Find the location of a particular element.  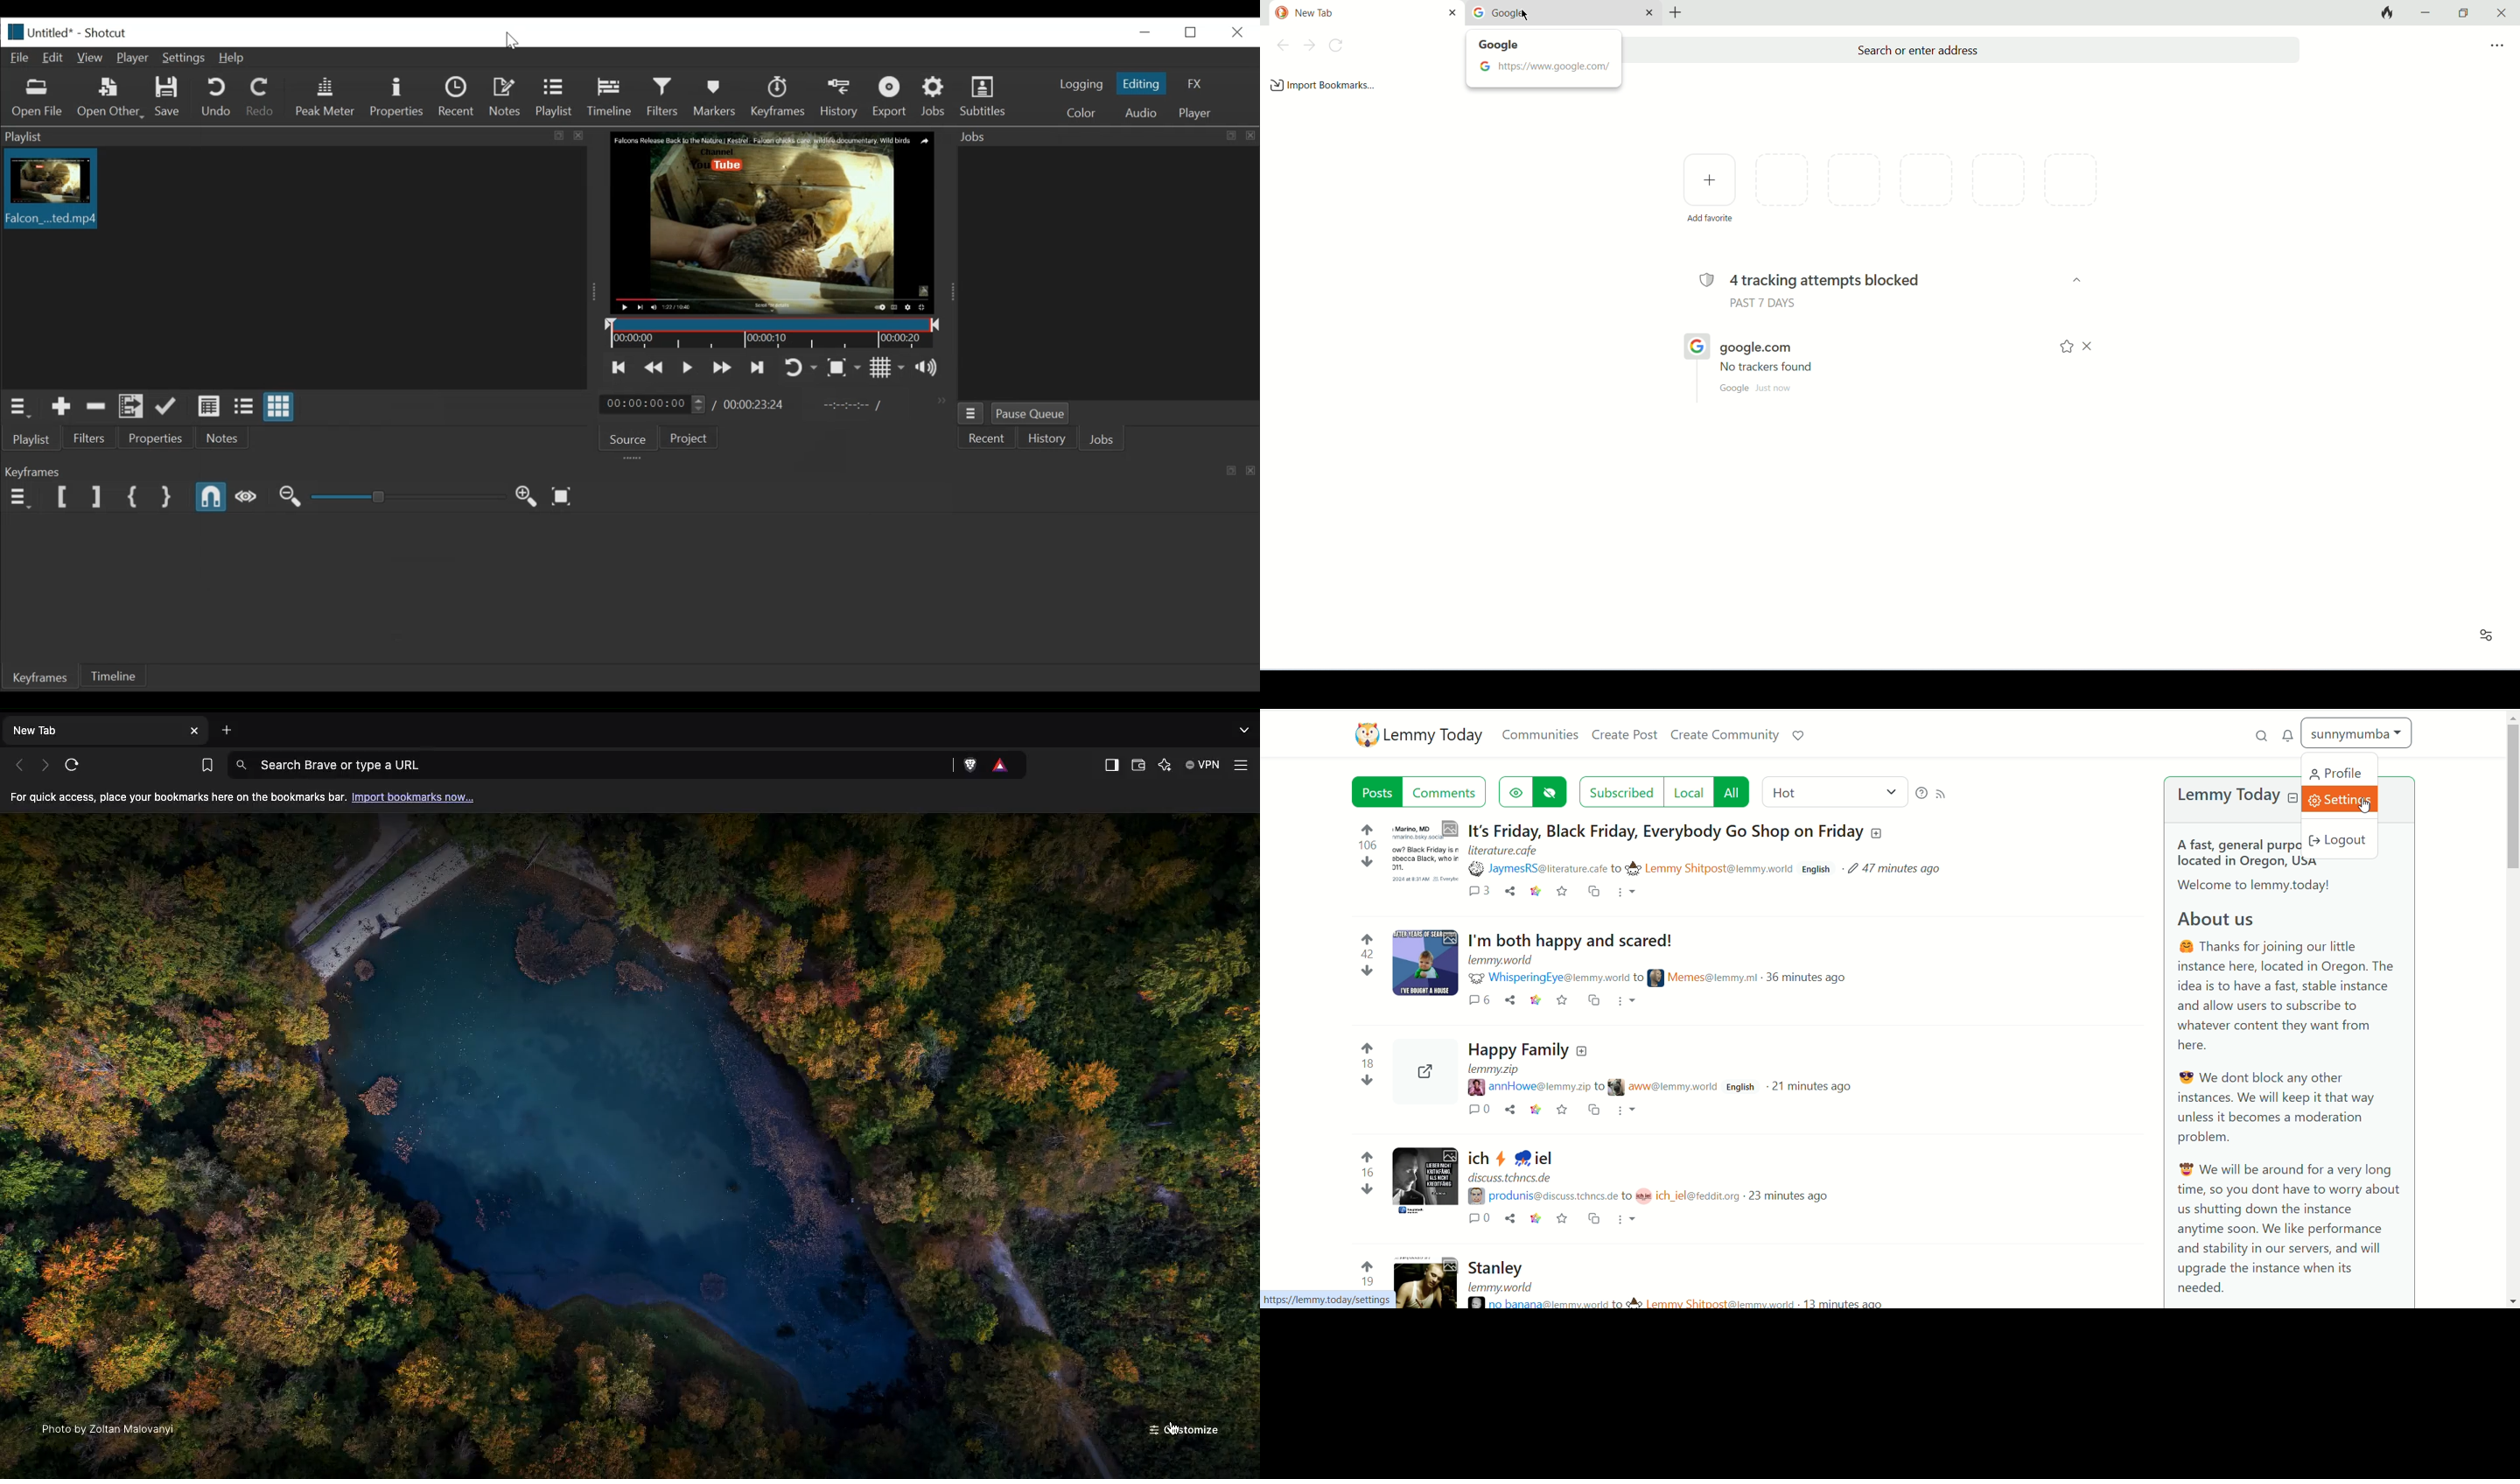

Toggle Zoom is located at coordinates (800, 367).